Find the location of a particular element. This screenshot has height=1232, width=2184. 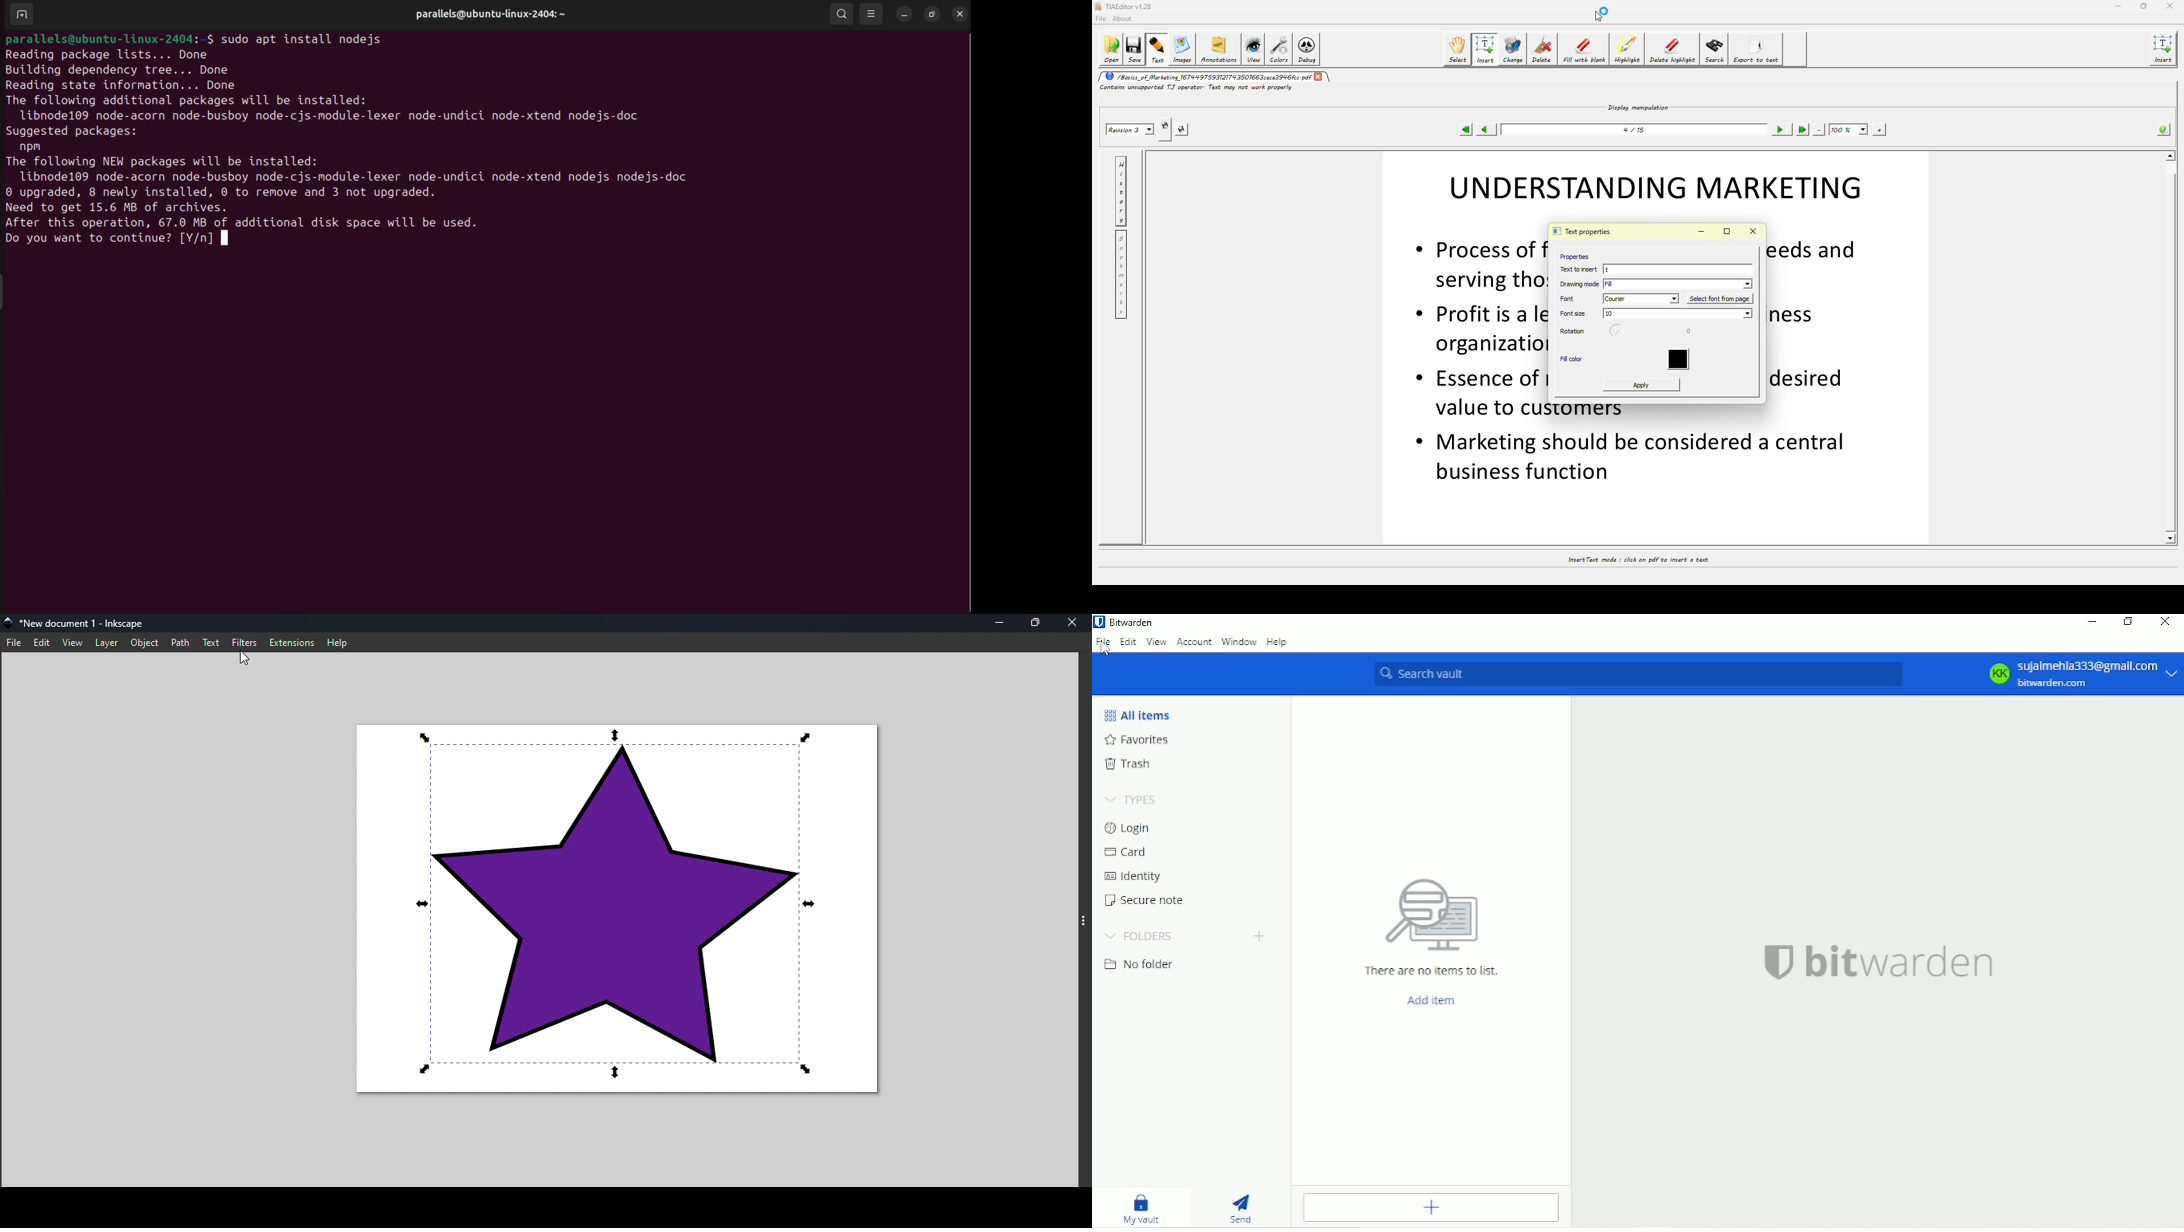

Search vault is located at coordinates (1635, 674).